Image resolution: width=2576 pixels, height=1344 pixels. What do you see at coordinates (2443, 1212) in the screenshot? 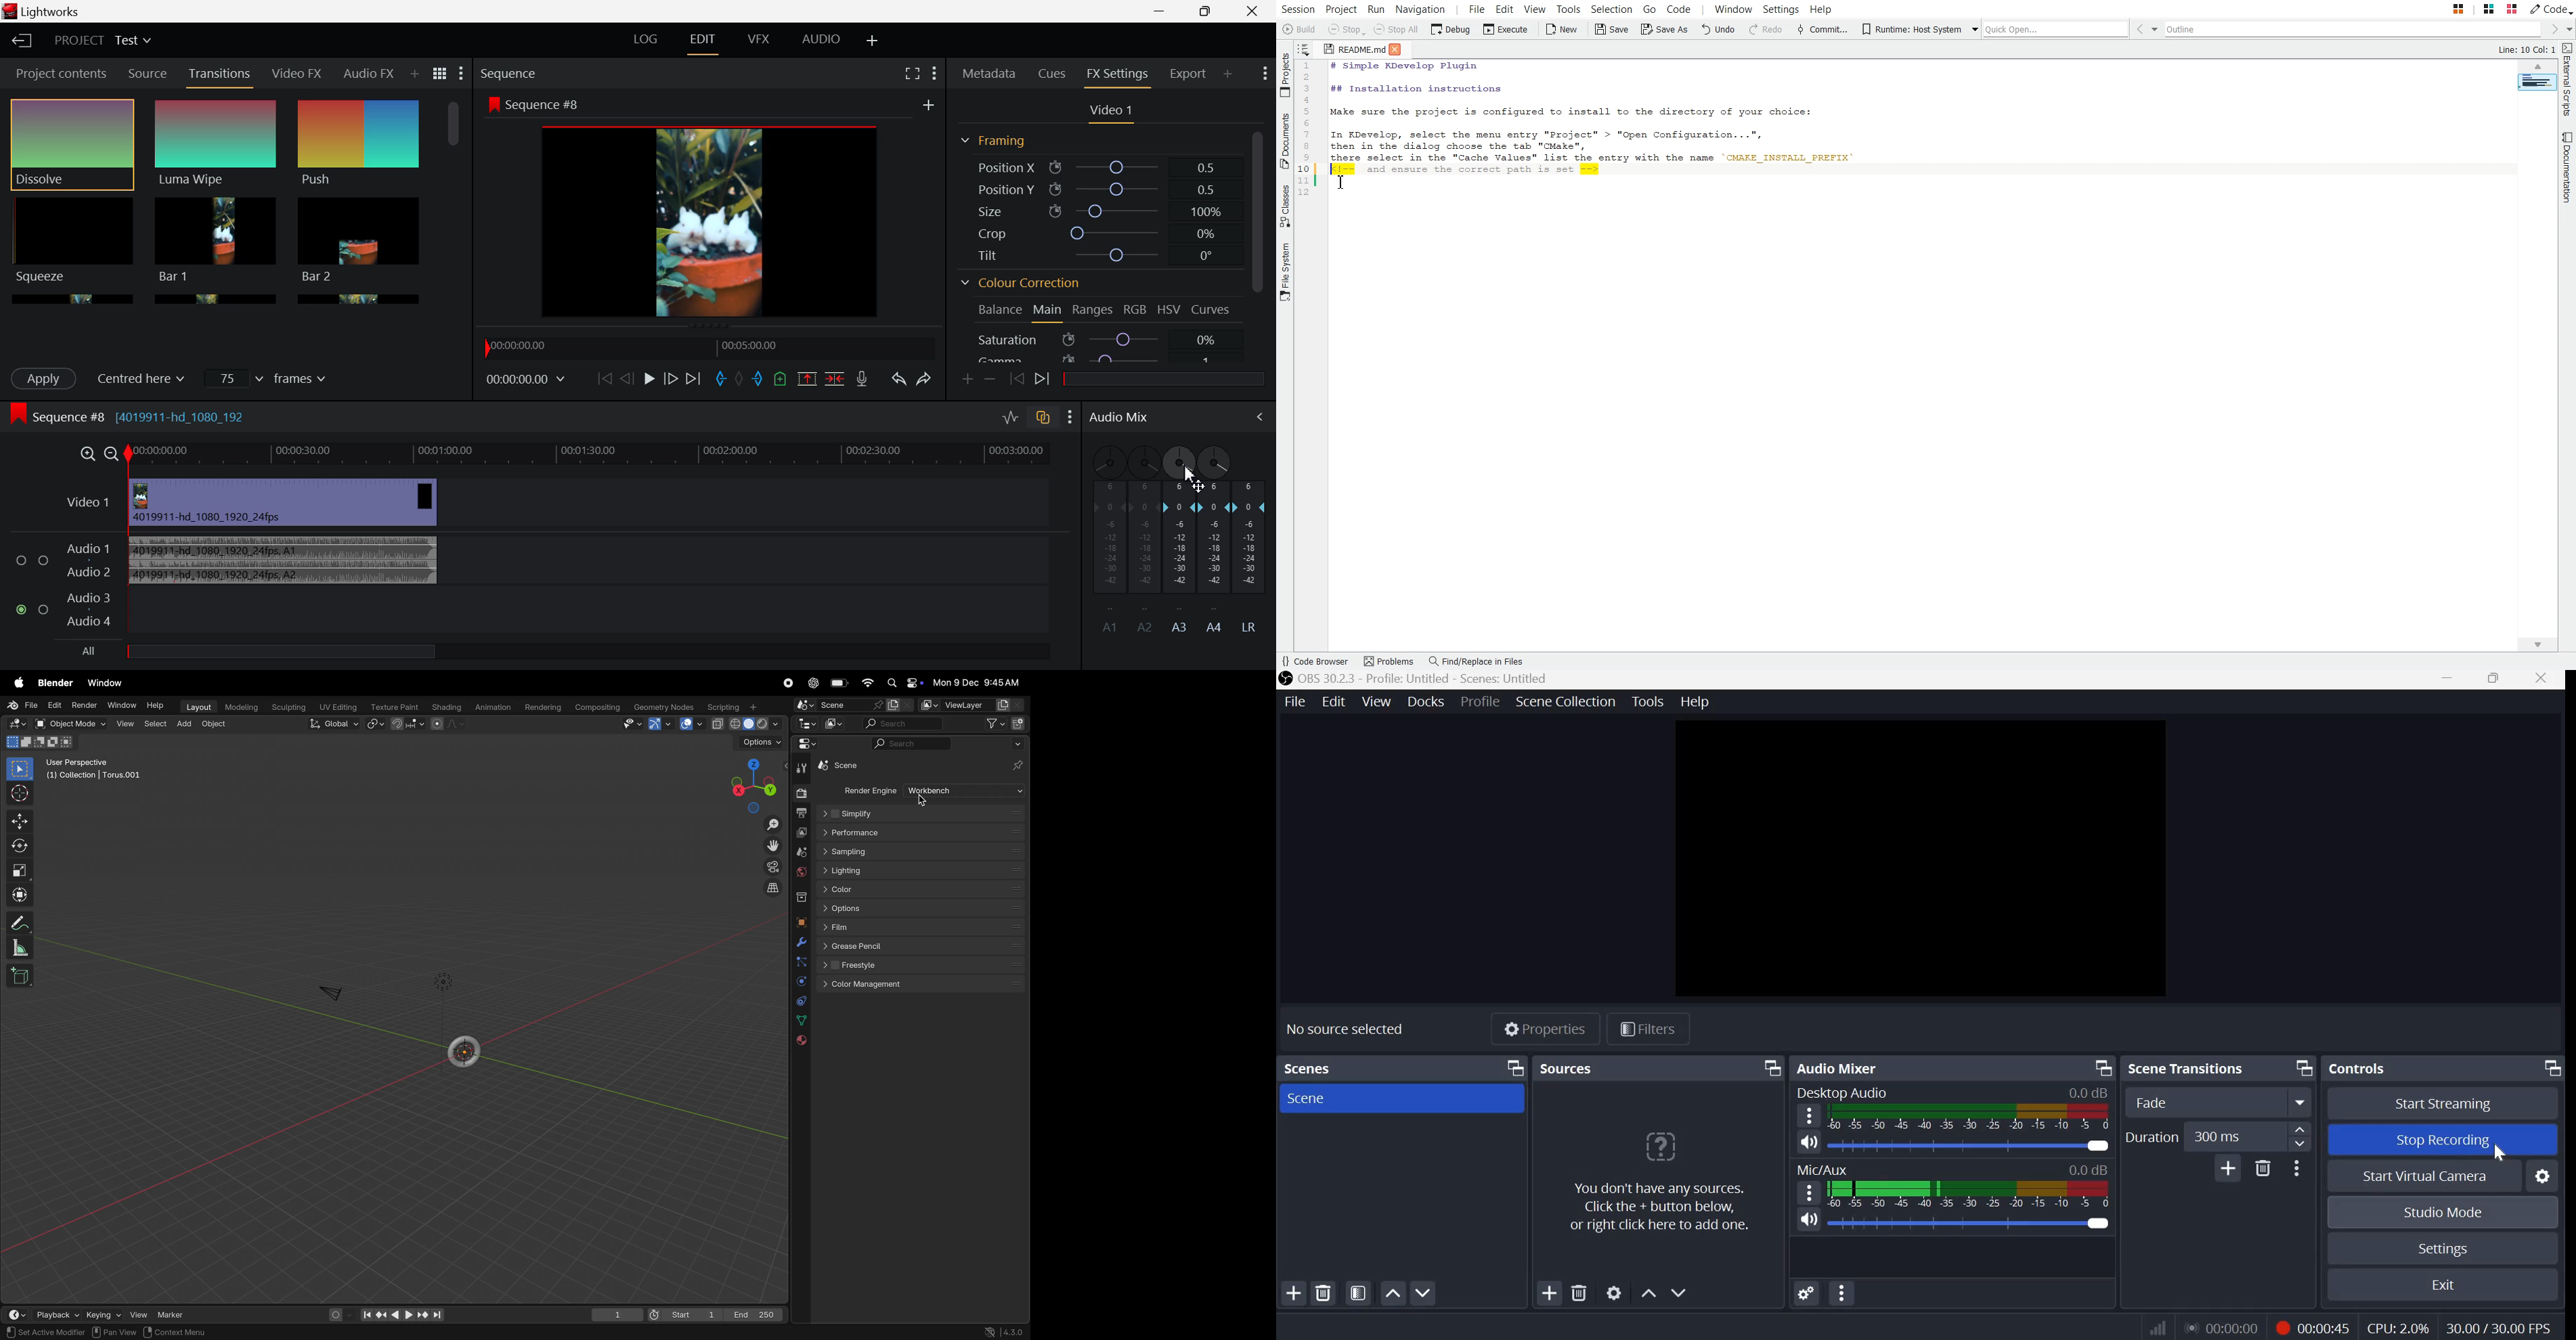
I see `Studio mode` at bounding box center [2443, 1212].